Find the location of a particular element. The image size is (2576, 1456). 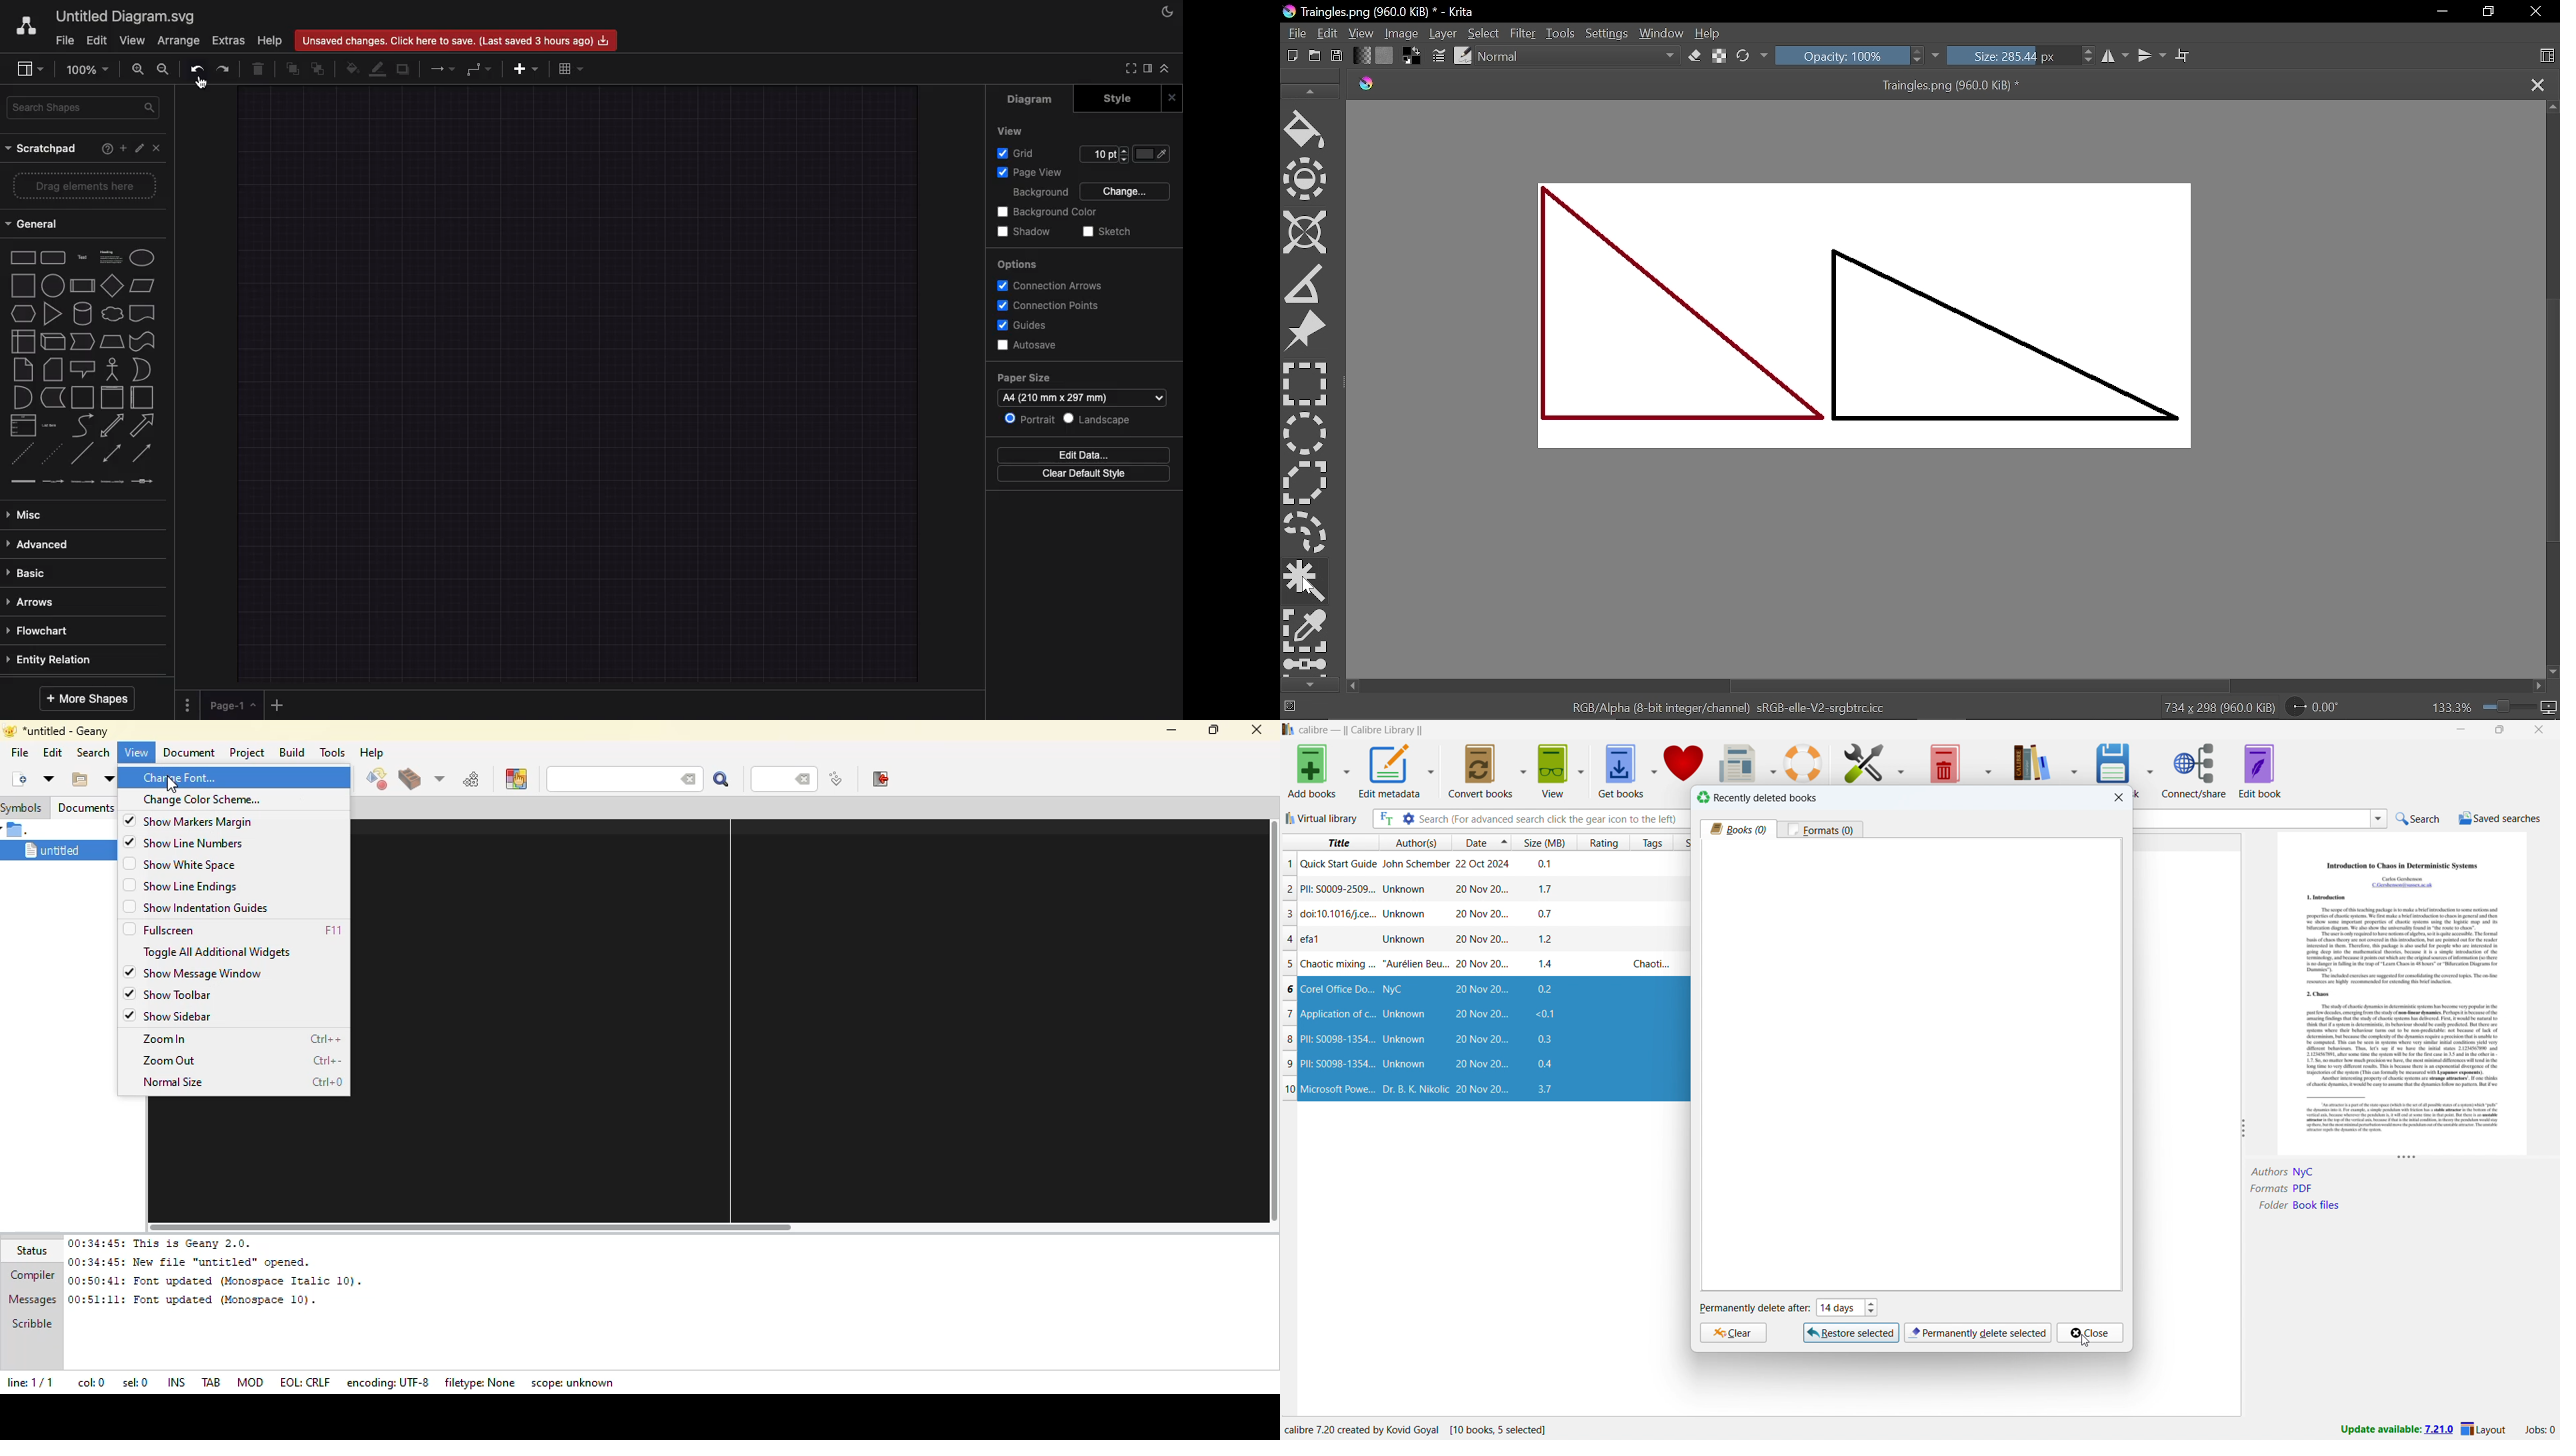

single book entry is located at coordinates (1477, 965).